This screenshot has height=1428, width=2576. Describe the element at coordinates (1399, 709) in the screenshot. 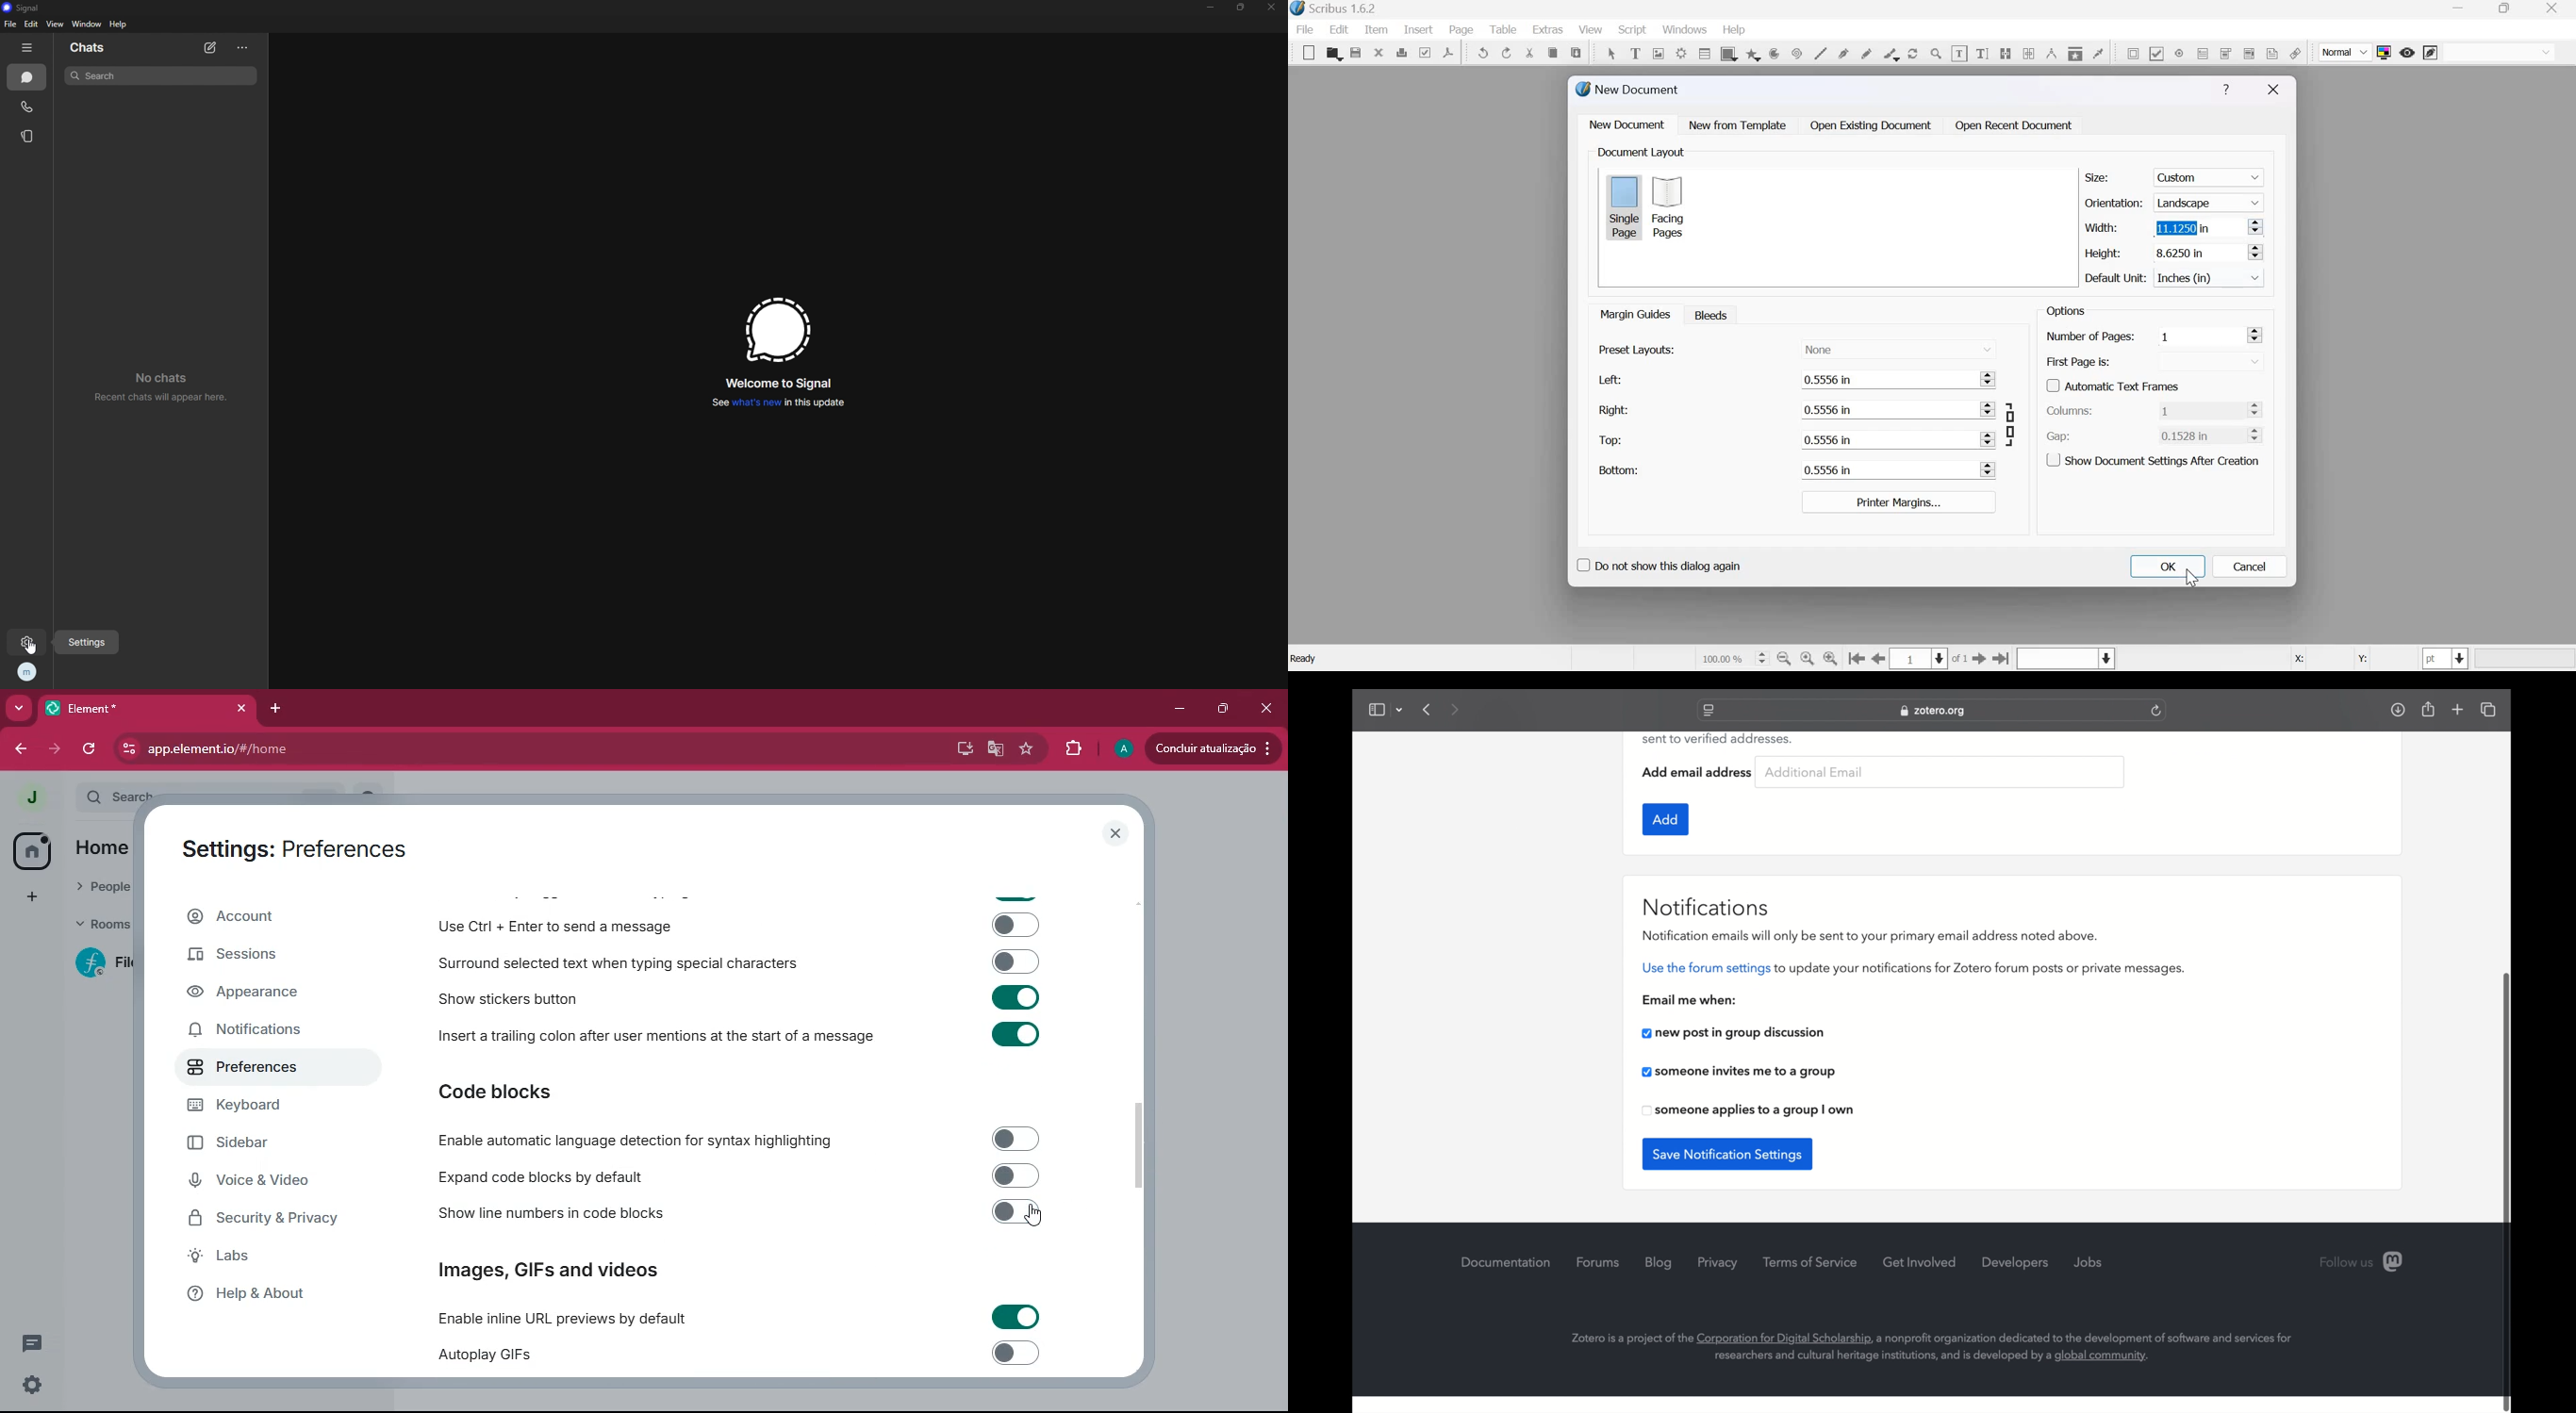

I see `dropdown` at that location.